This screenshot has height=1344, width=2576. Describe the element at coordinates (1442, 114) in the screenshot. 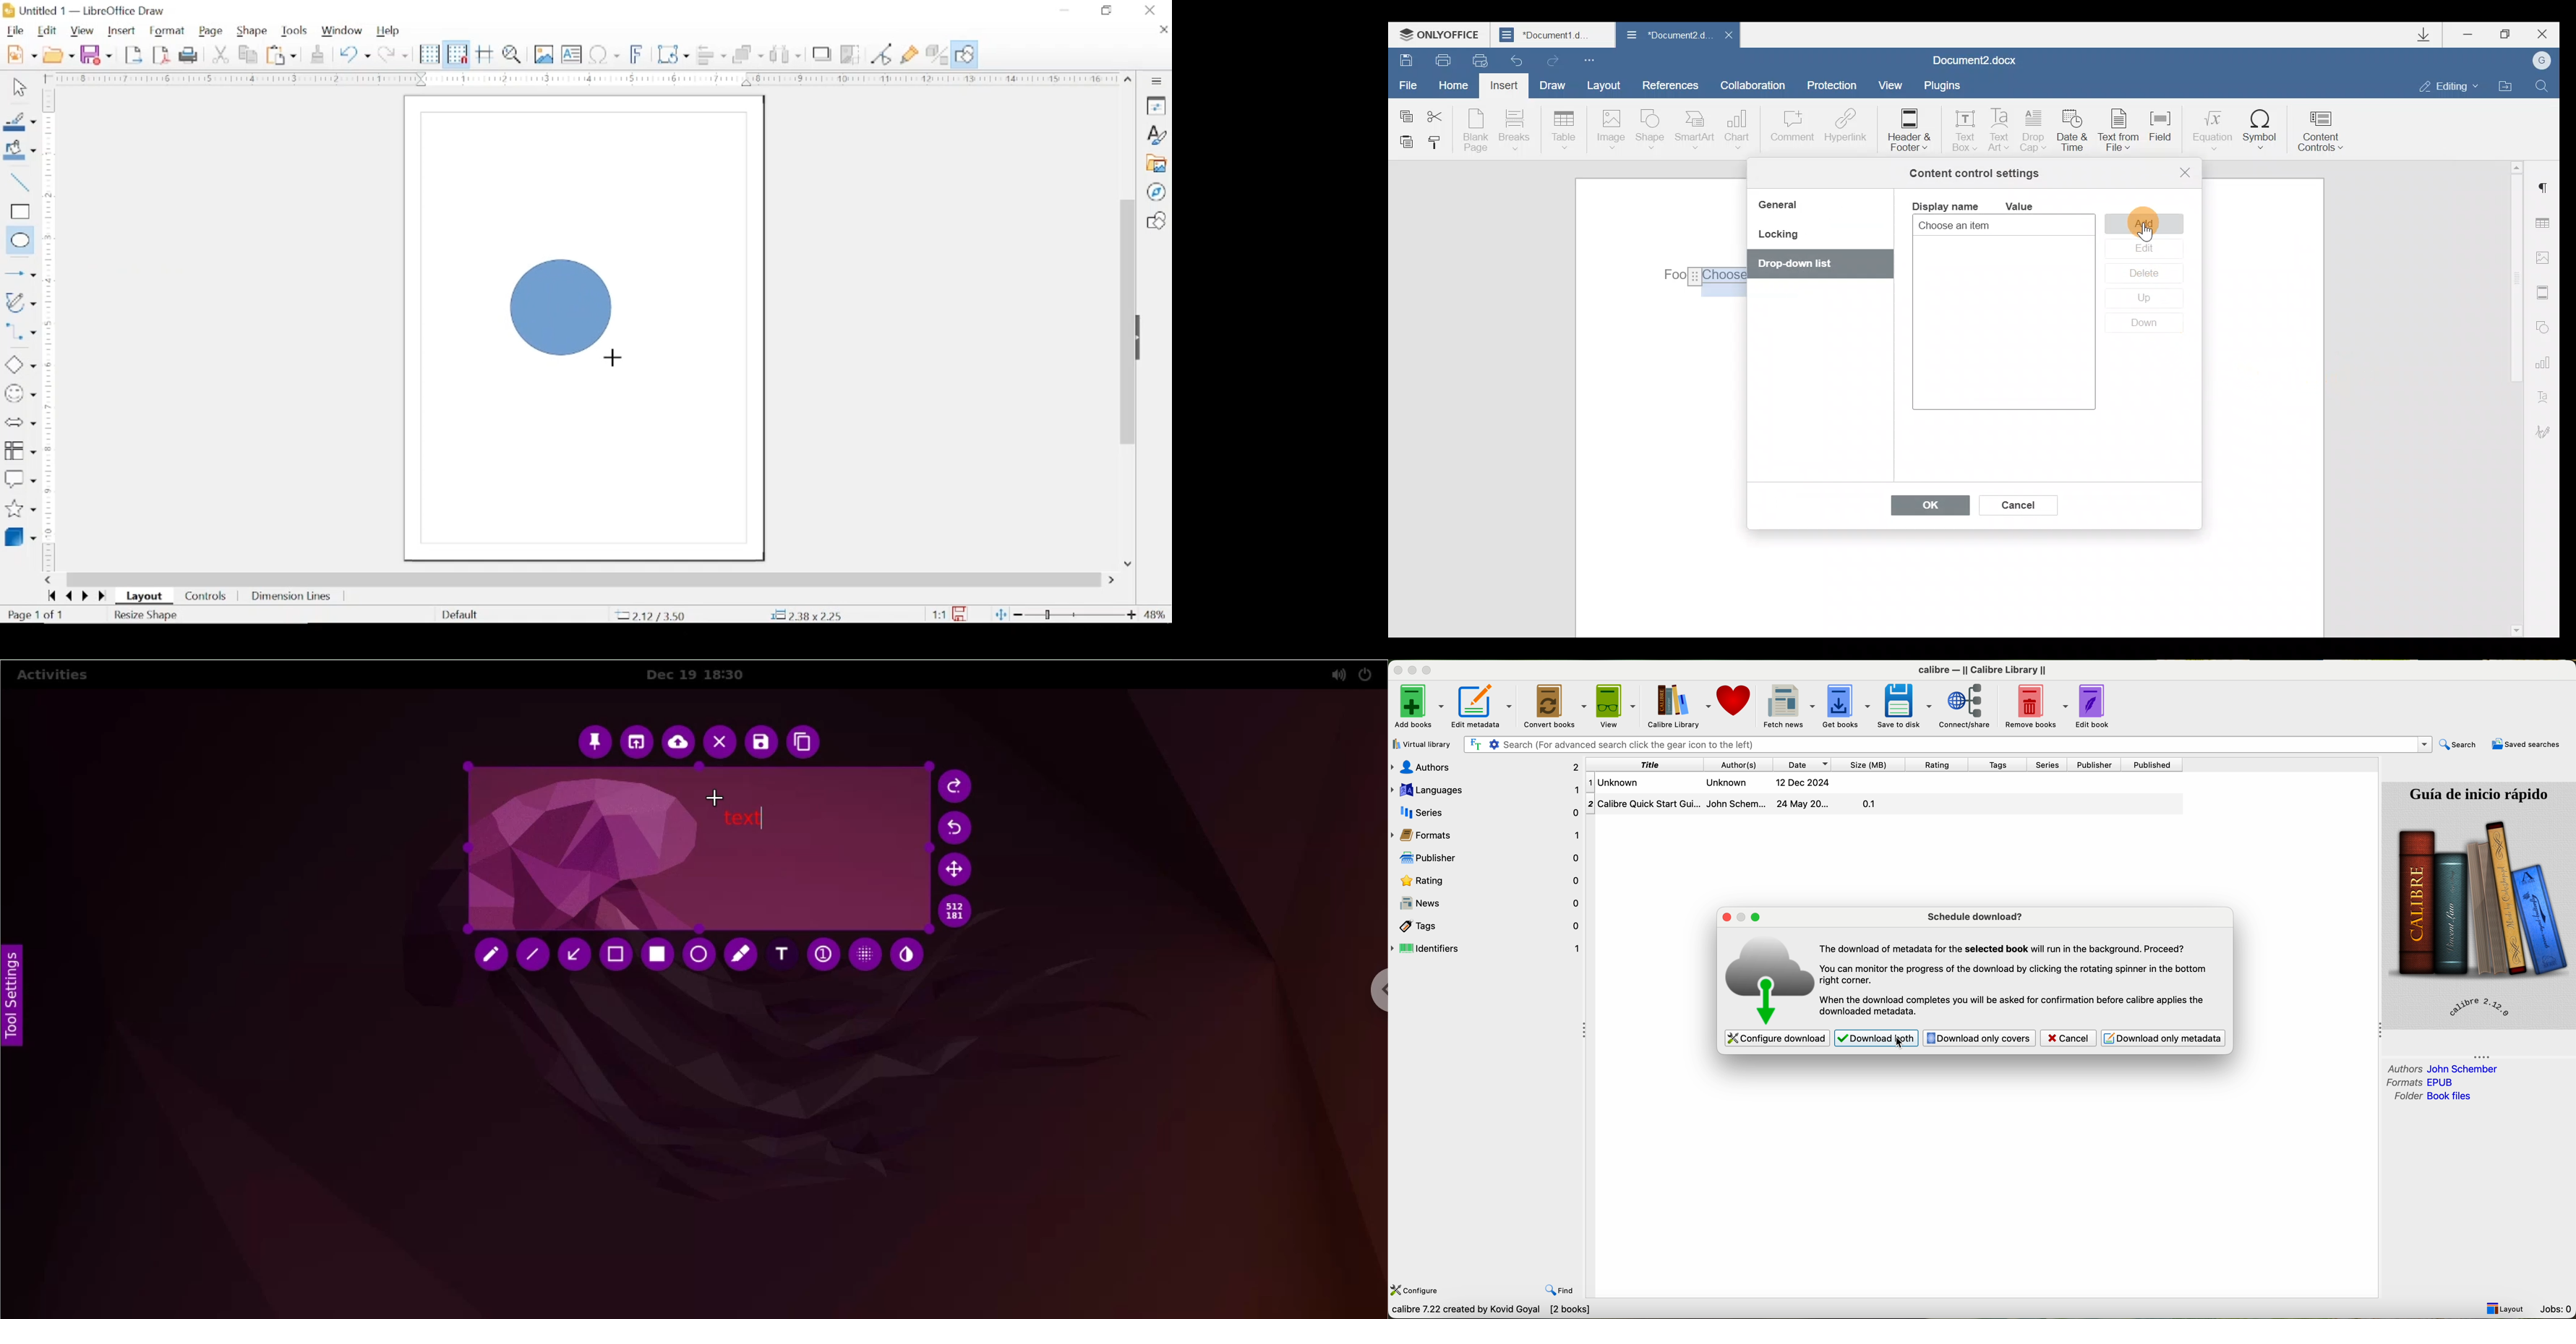

I see `Cut` at that location.